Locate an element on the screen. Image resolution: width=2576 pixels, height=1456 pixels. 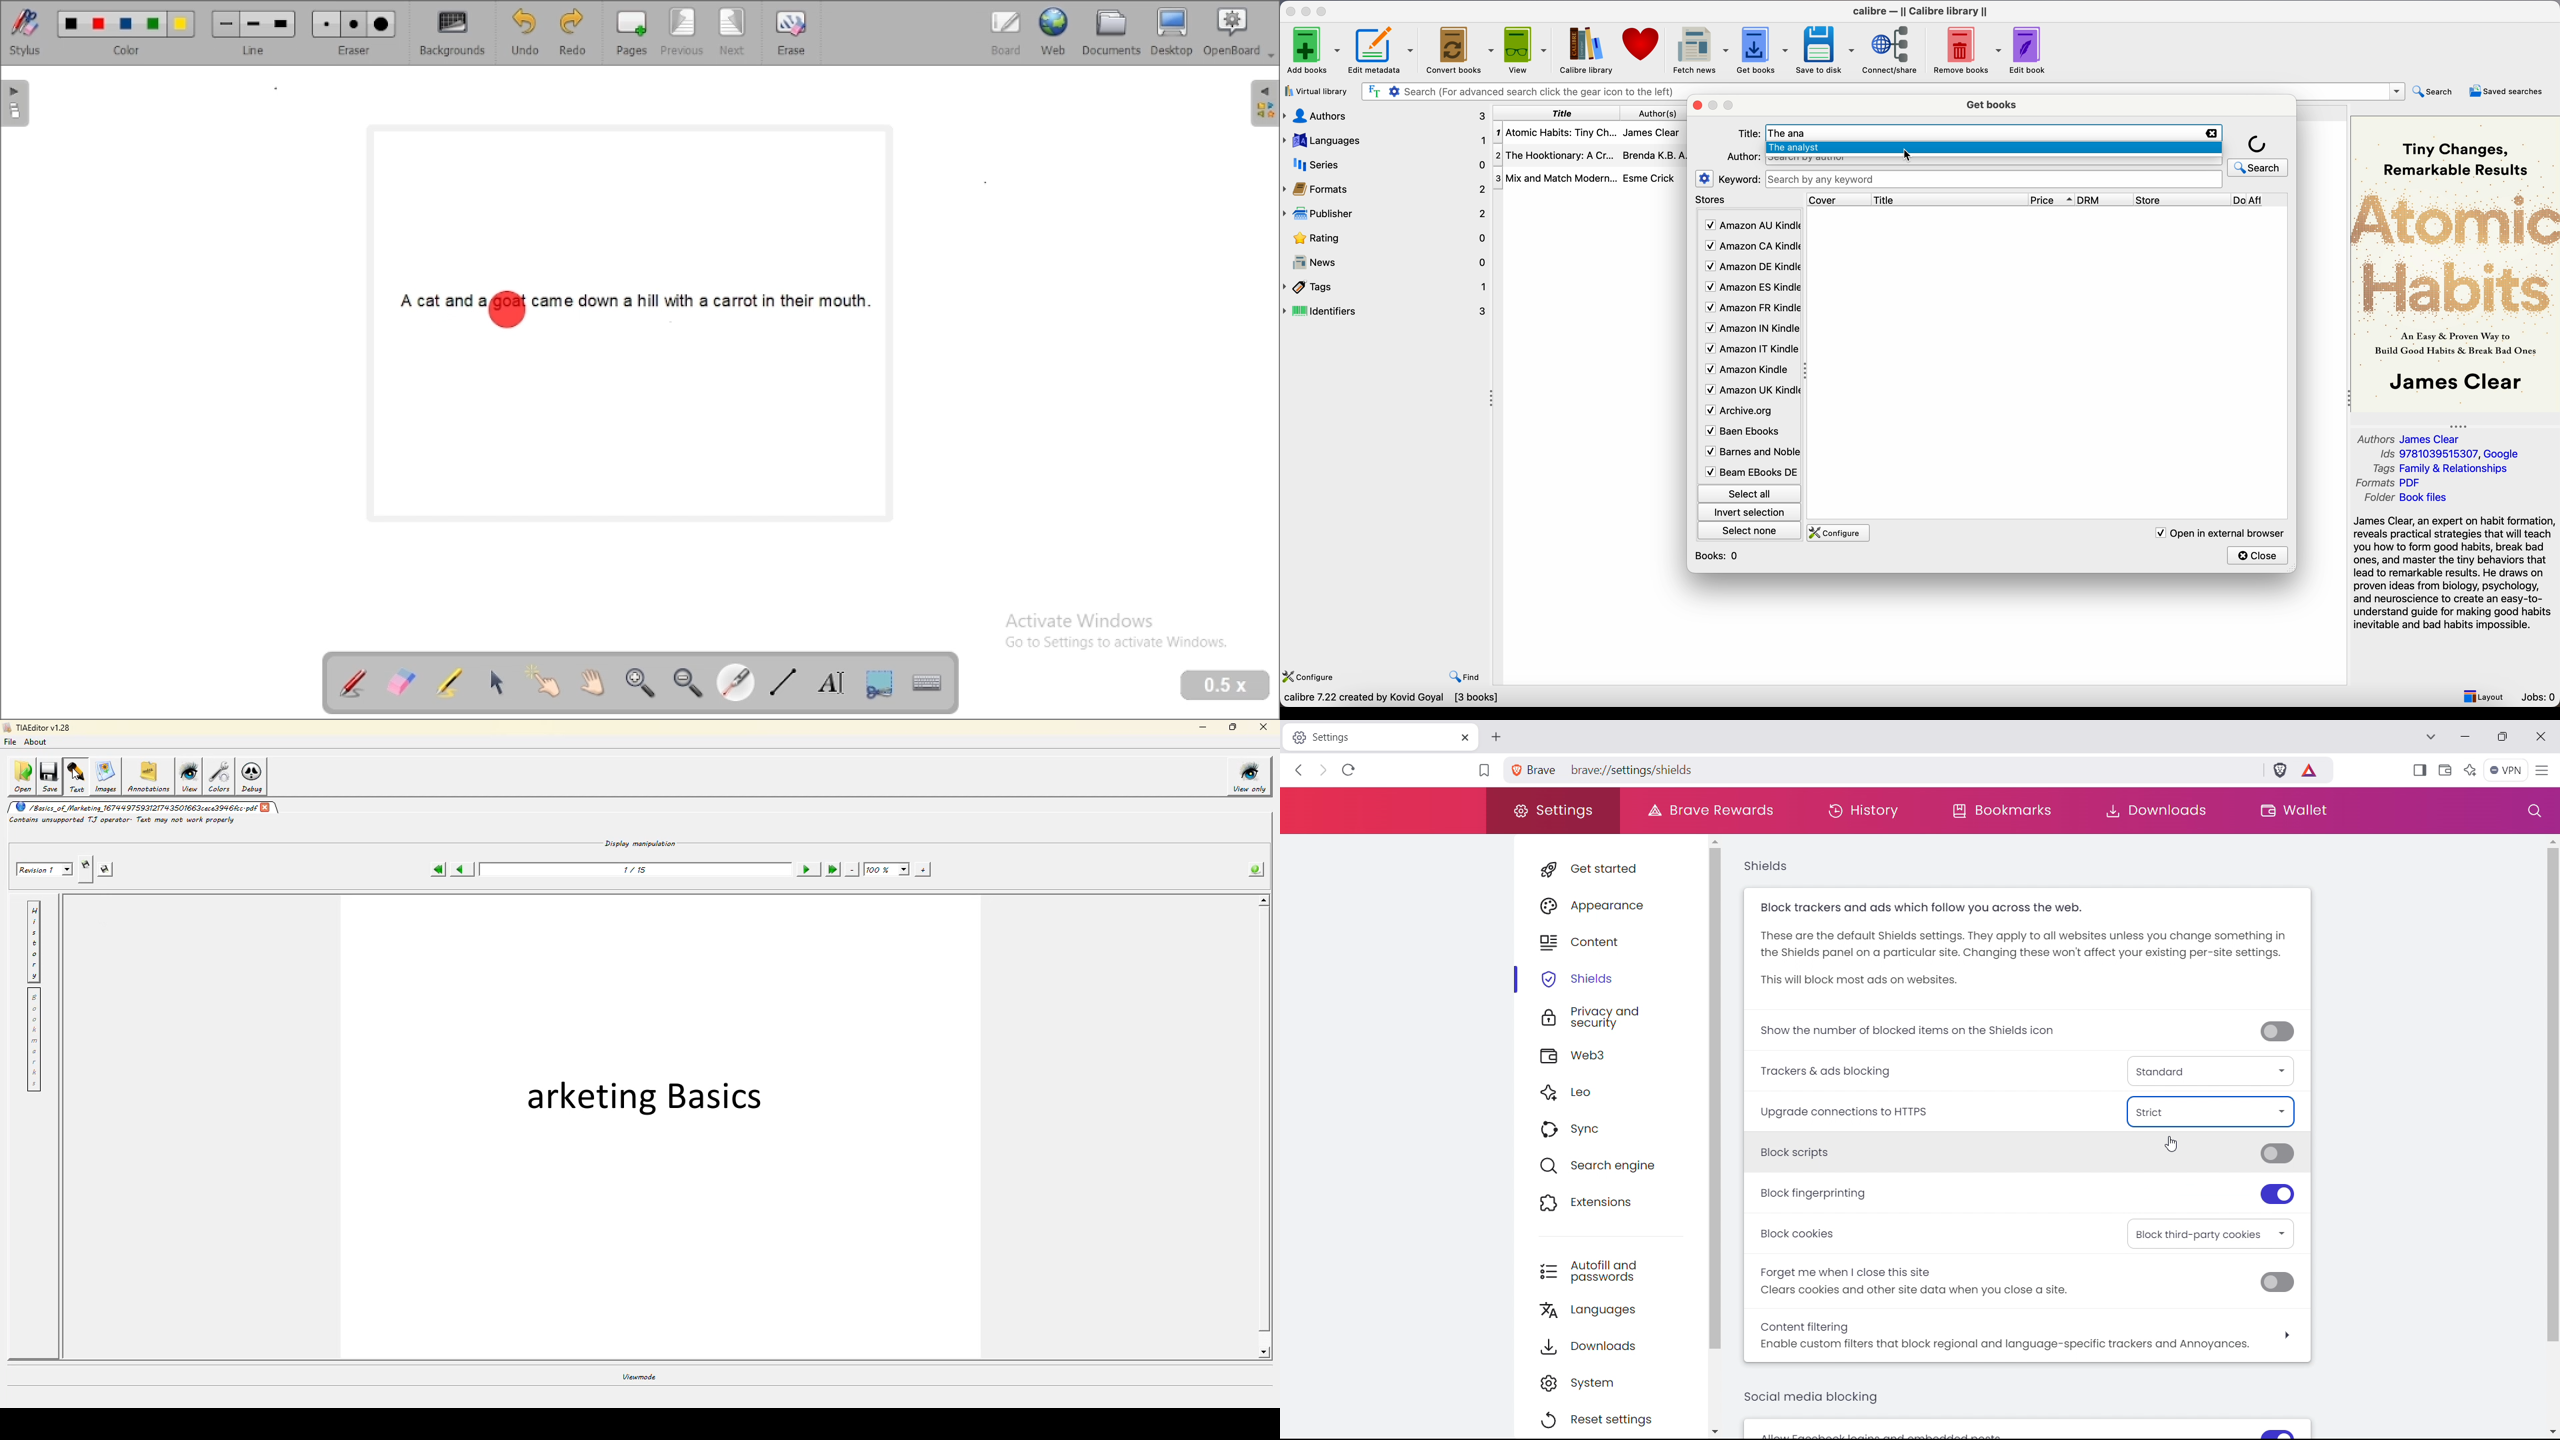
synopsis is located at coordinates (2455, 573).